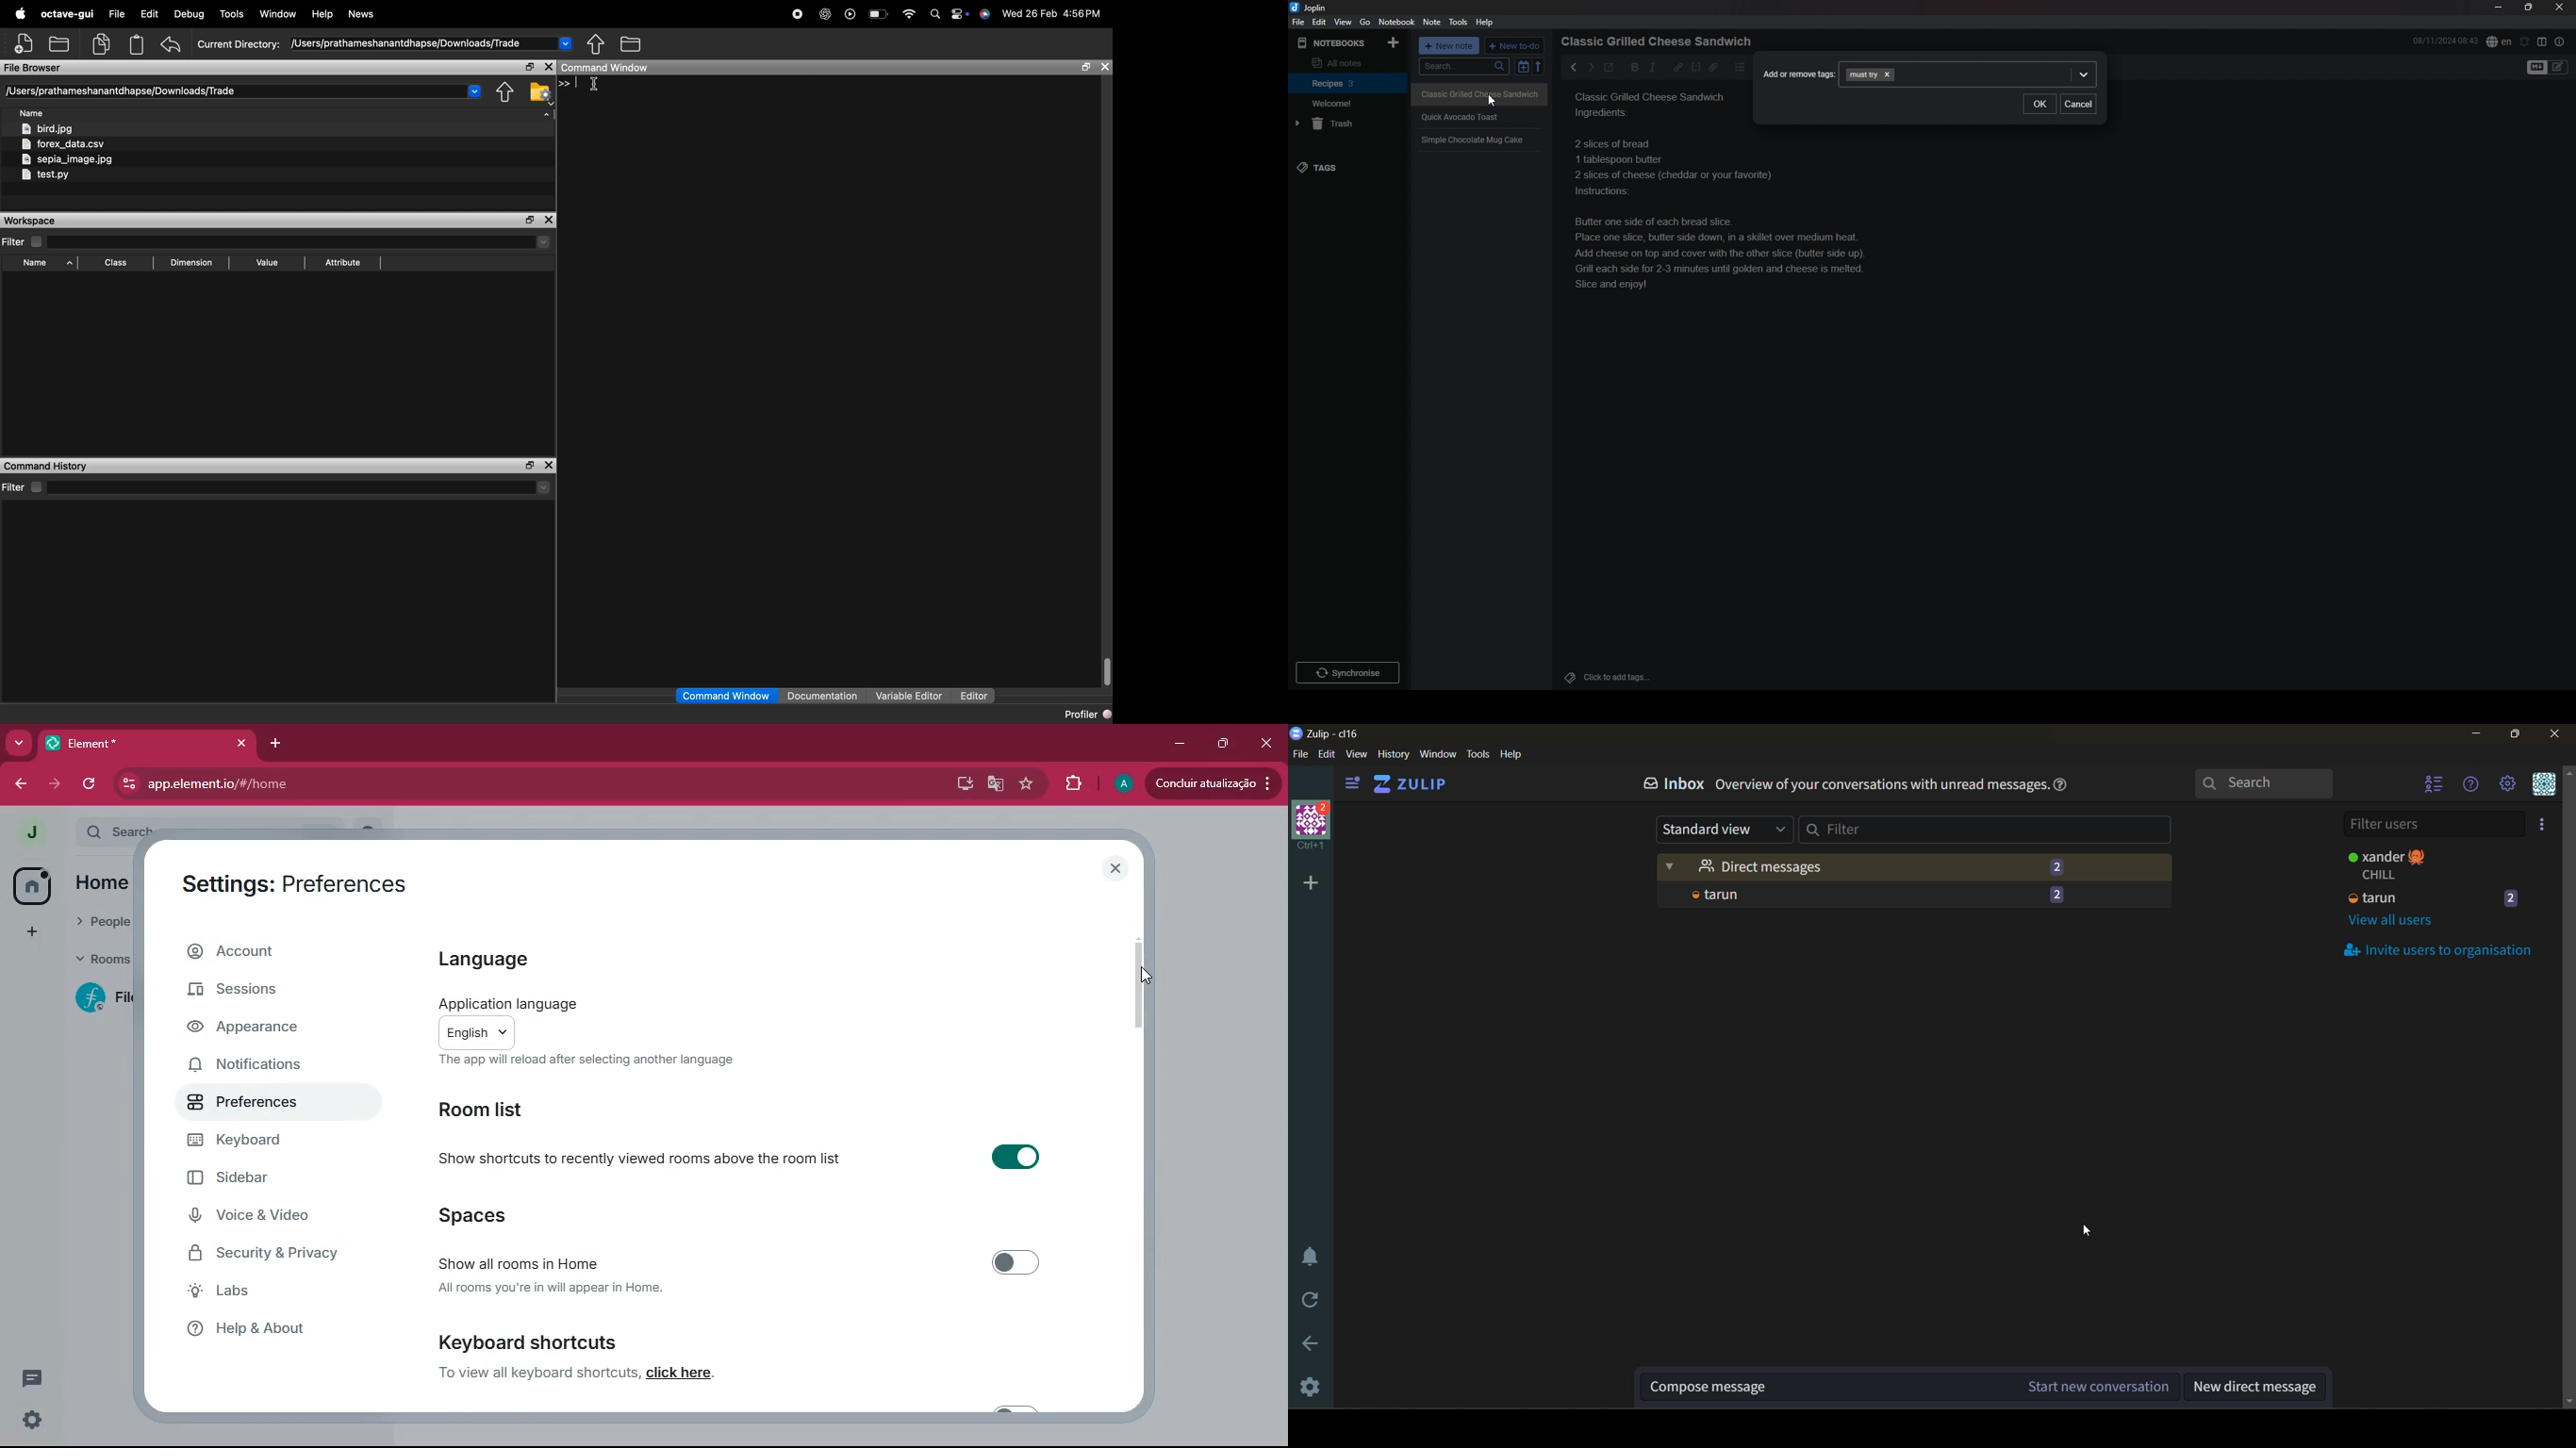 This screenshot has height=1456, width=2576. What do you see at coordinates (232, 14) in the screenshot?
I see `Tools` at bounding box center [232, 14].